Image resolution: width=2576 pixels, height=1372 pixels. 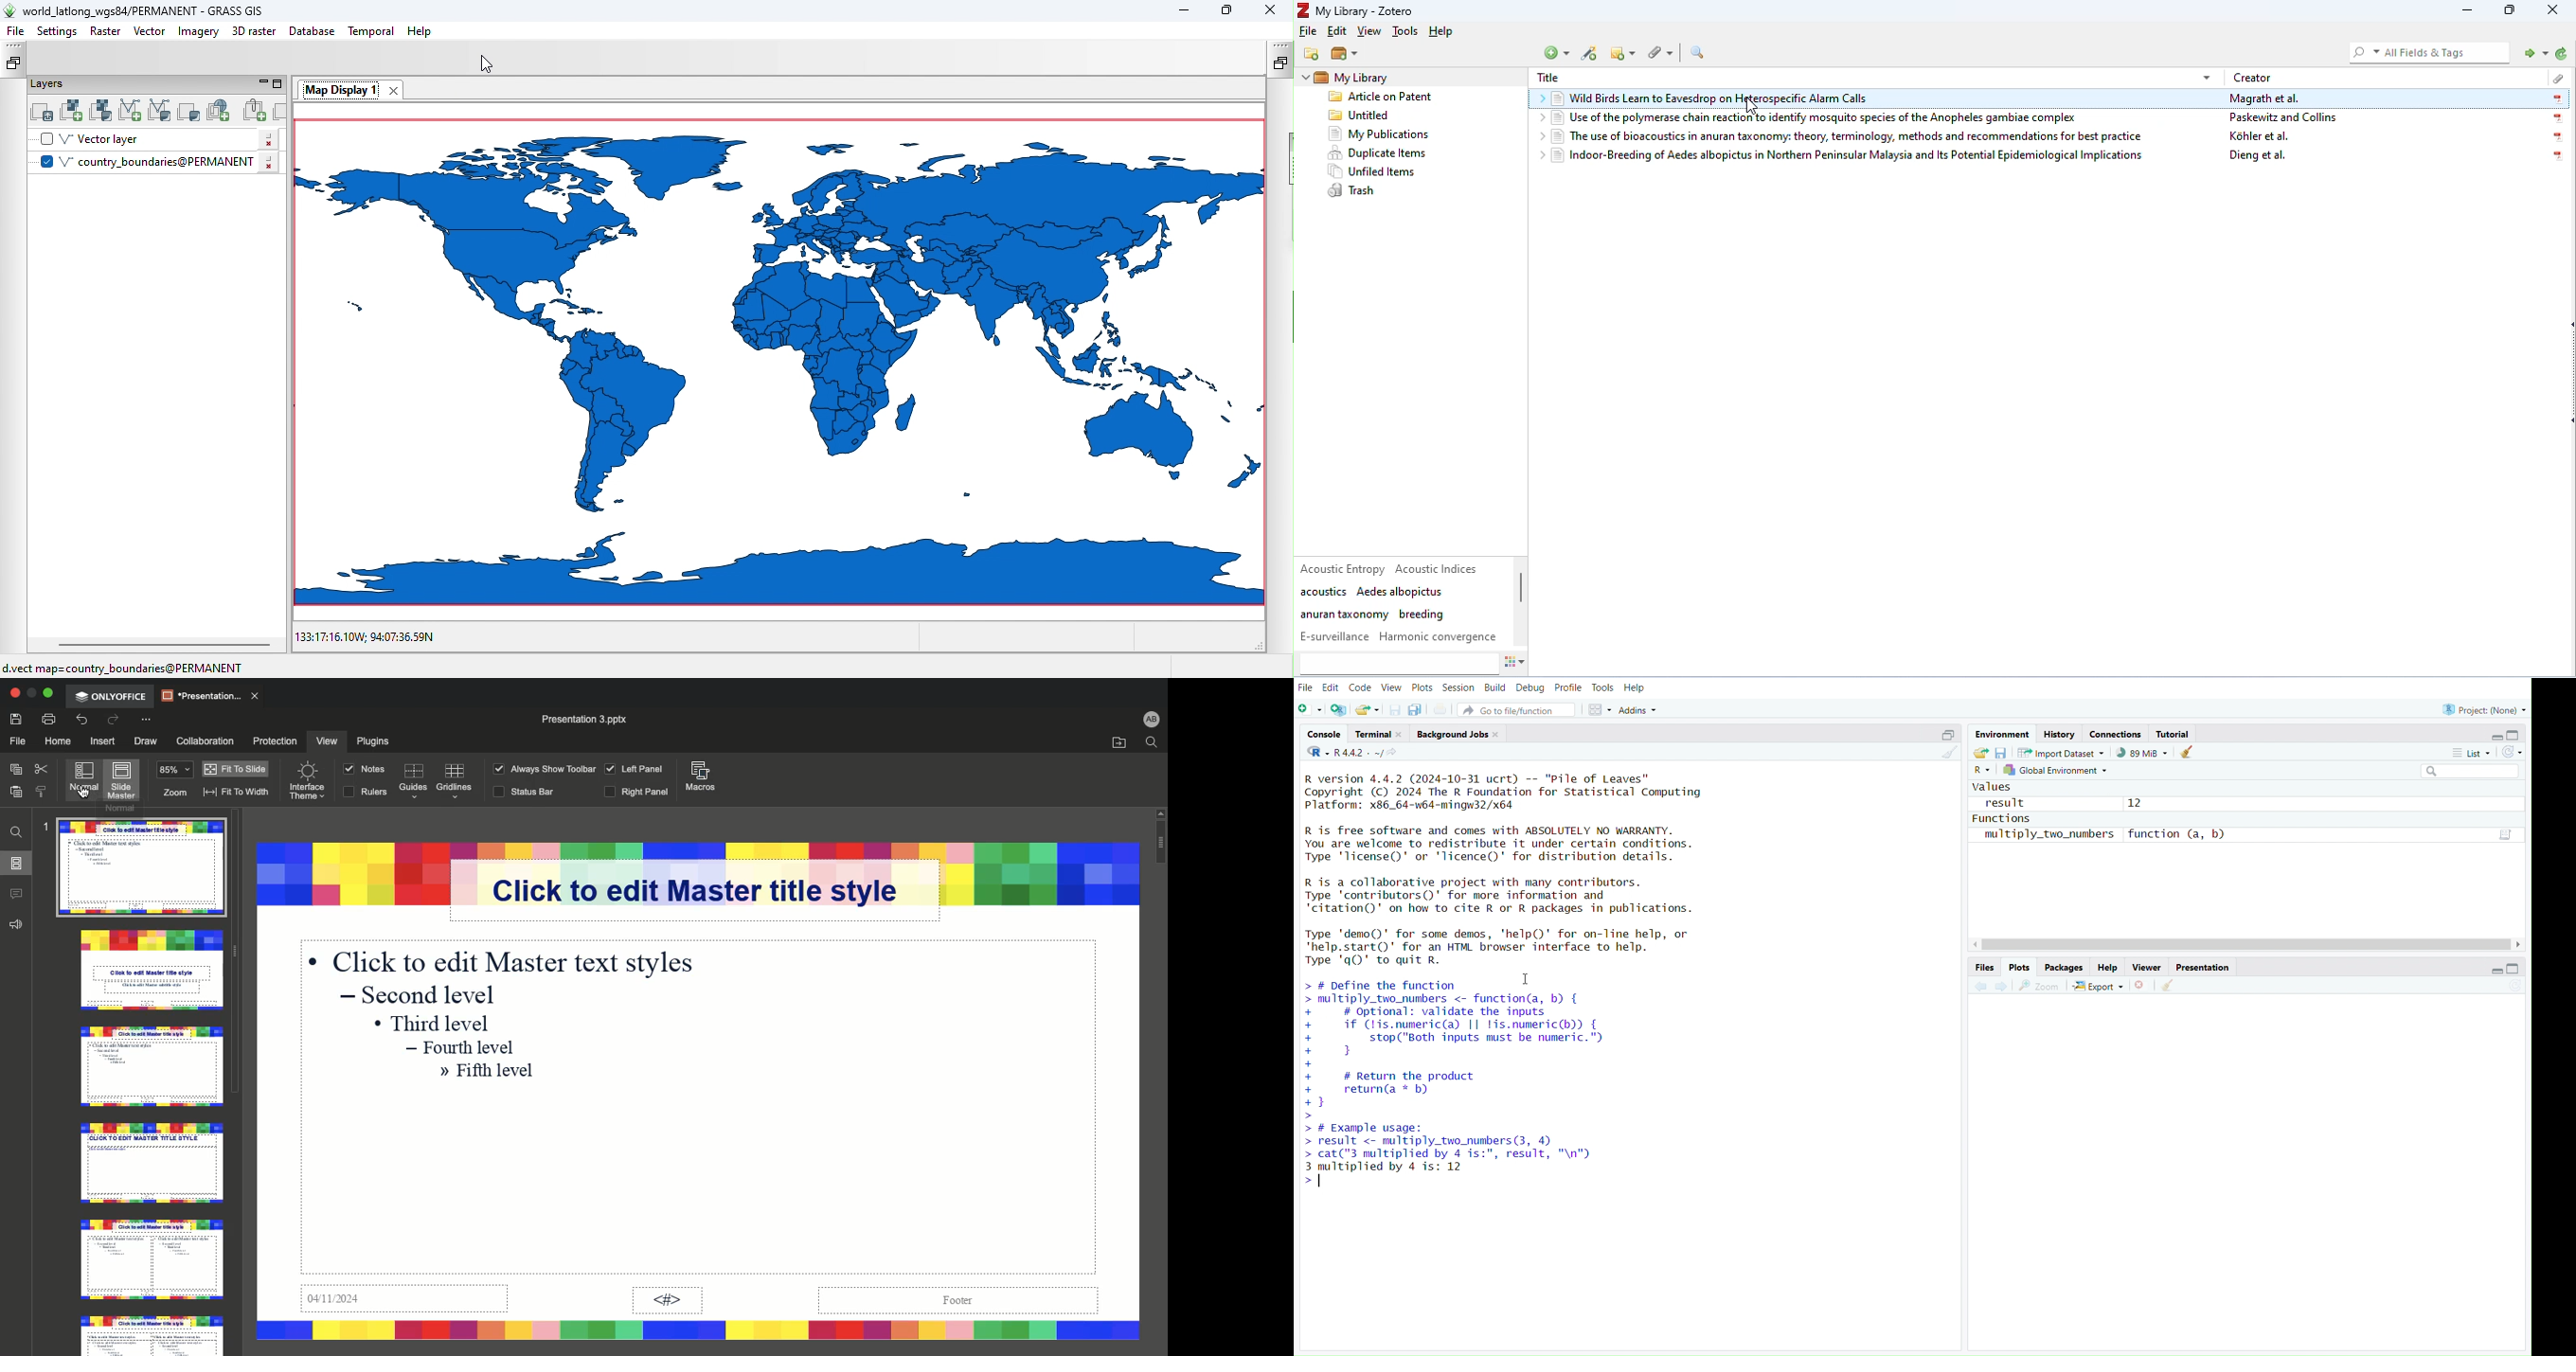 What do you see at coordinates (2520, 968) in the screenshot?
I see `Maximize` at bounding box center [2520, 968].